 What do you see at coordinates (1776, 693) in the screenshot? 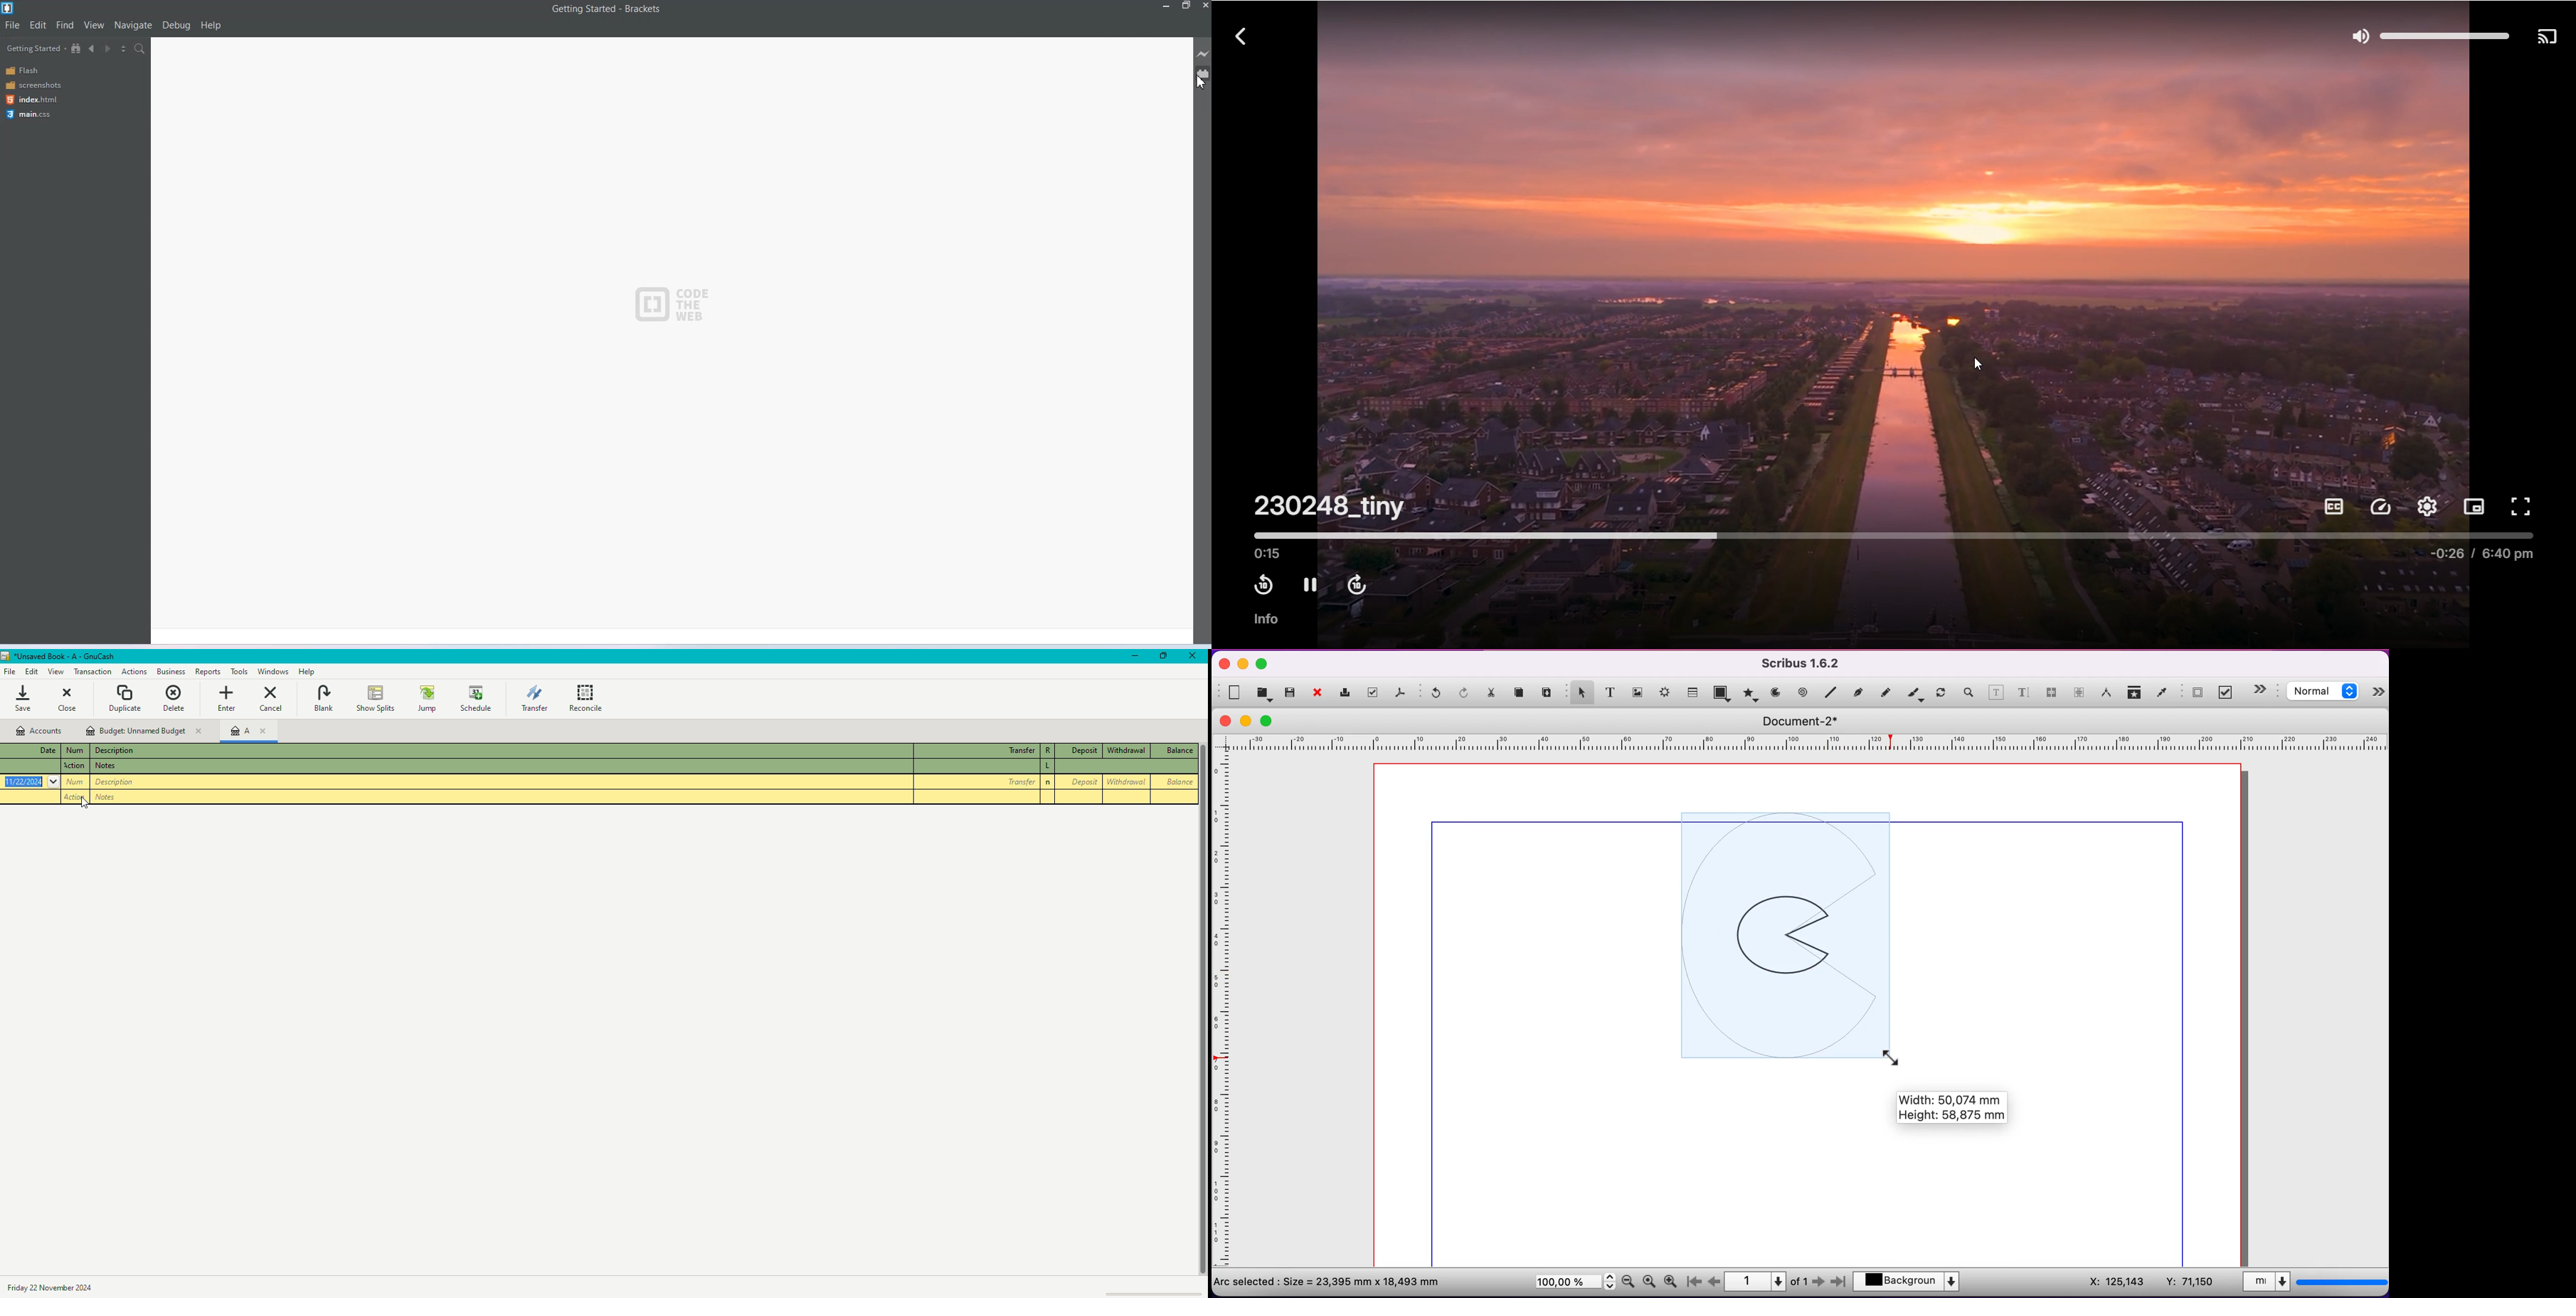
I see `arc` at bounding box center [1776, 693].